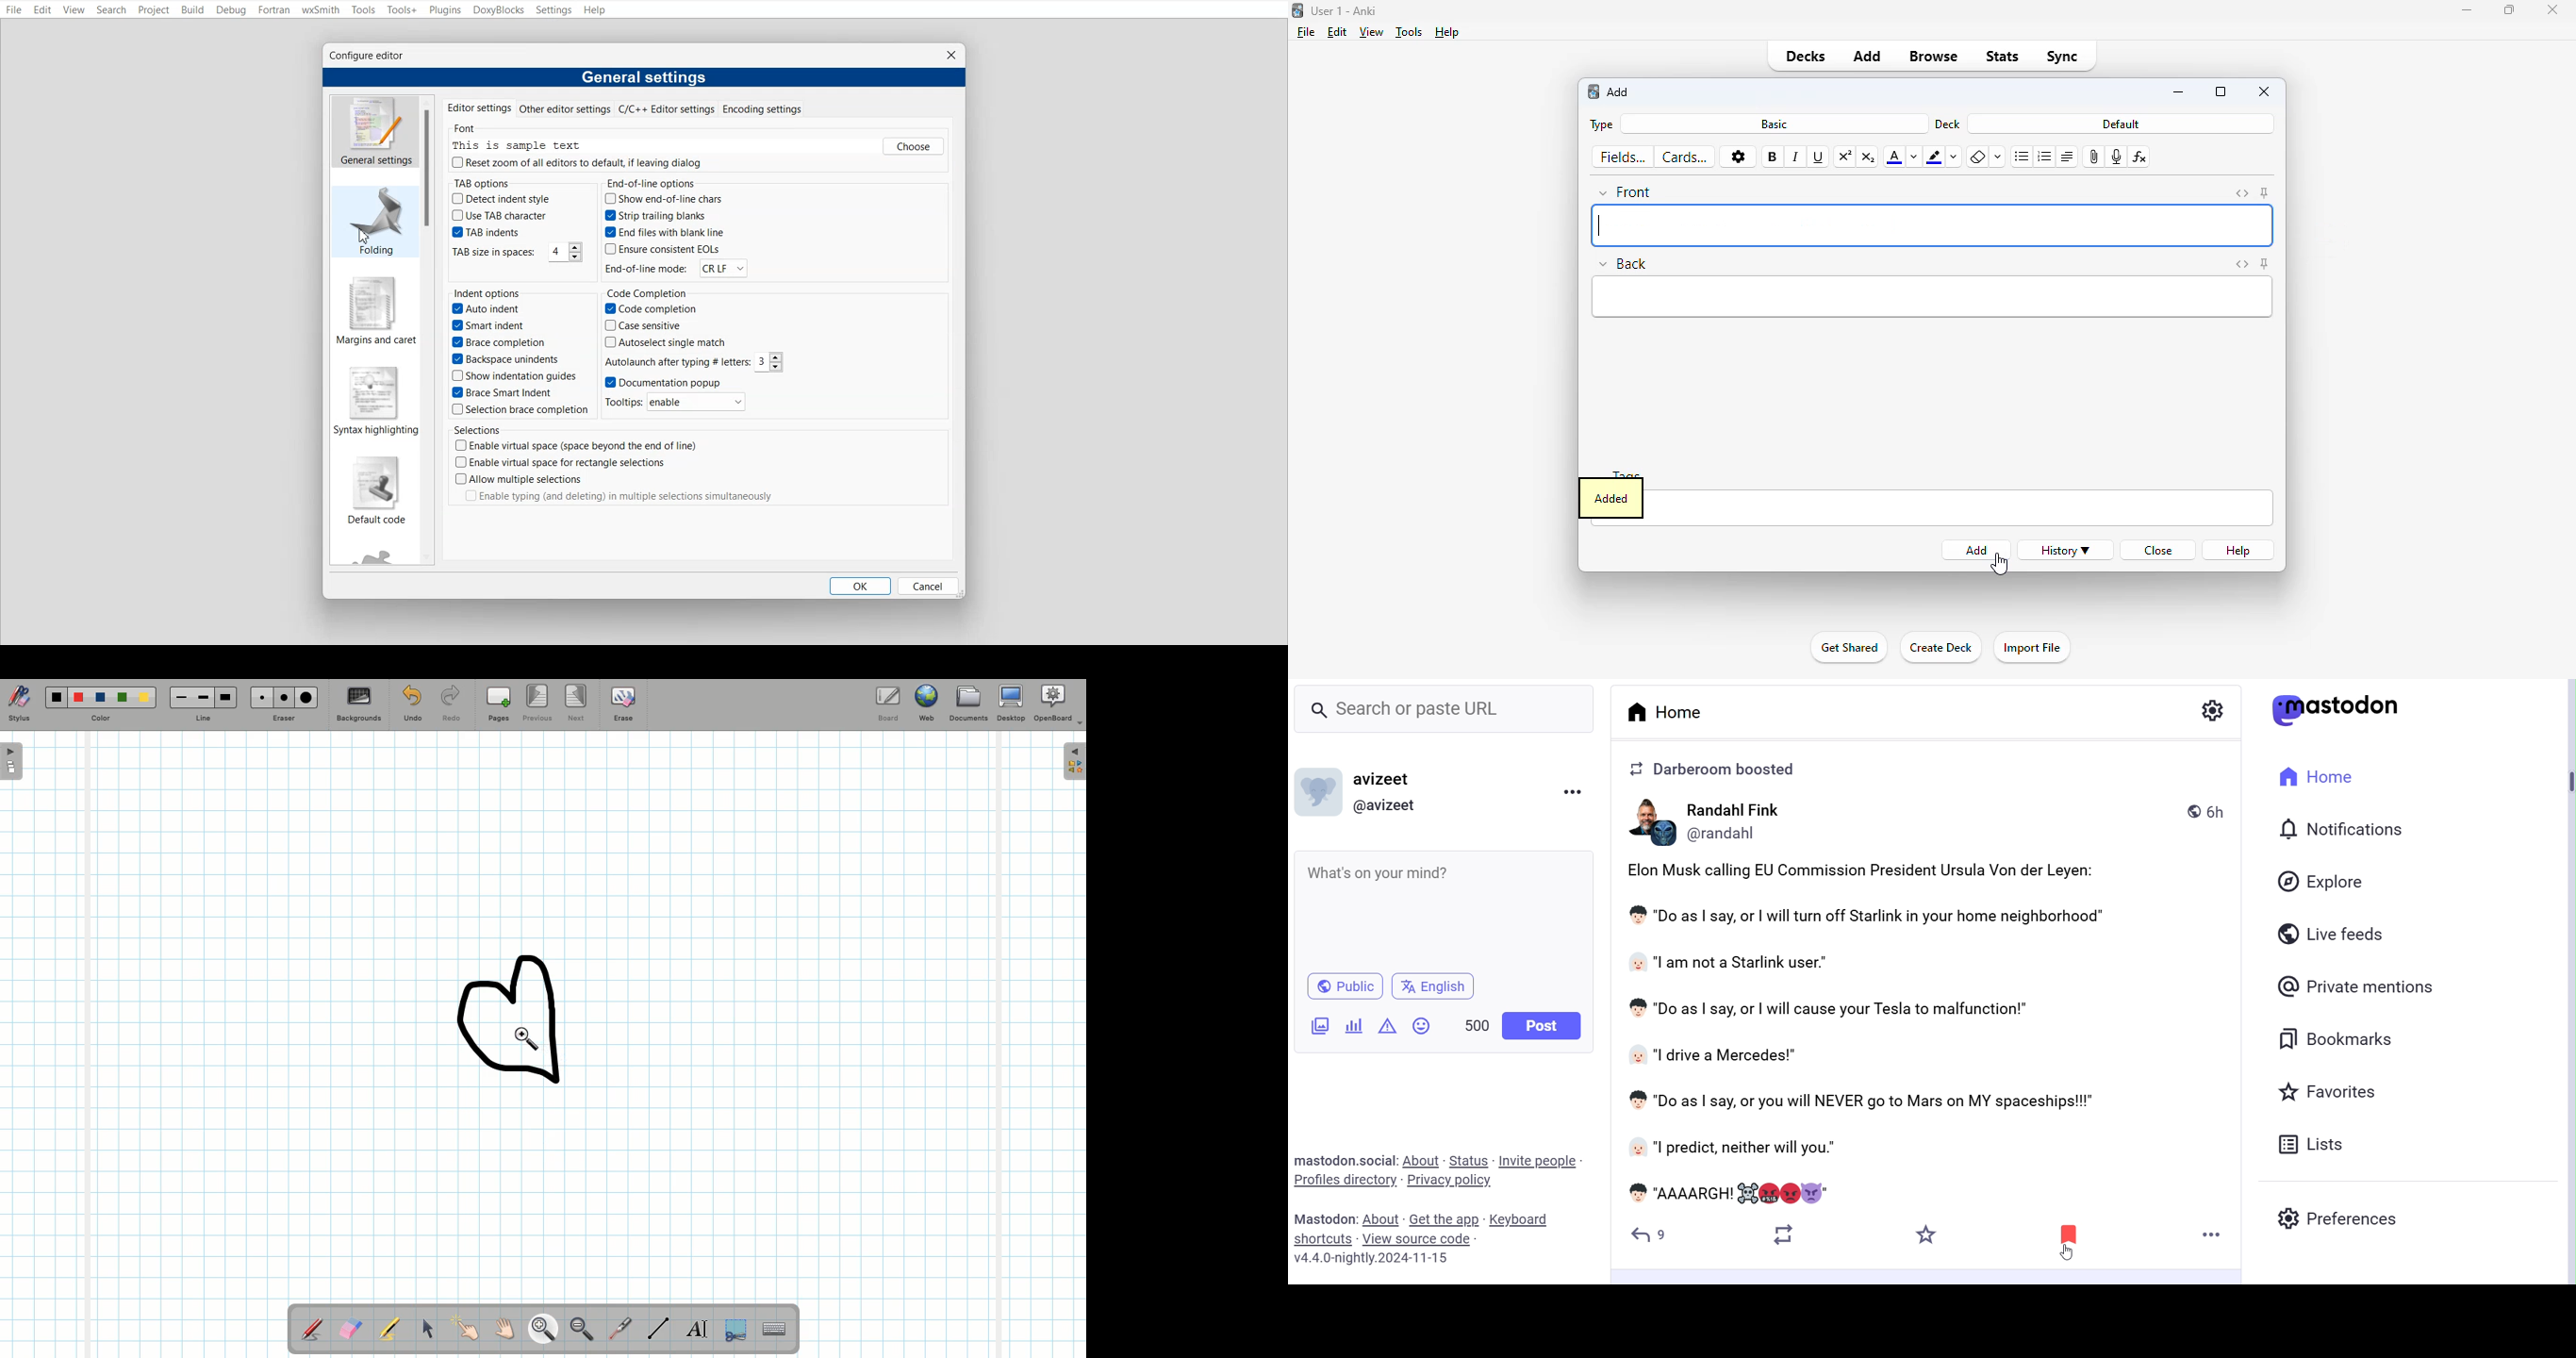 The image size is (2576, 1372). What do you see at coordinates (2467, 10) in the screenshot?
I see `minimize` at bounding box center [2467, 10].